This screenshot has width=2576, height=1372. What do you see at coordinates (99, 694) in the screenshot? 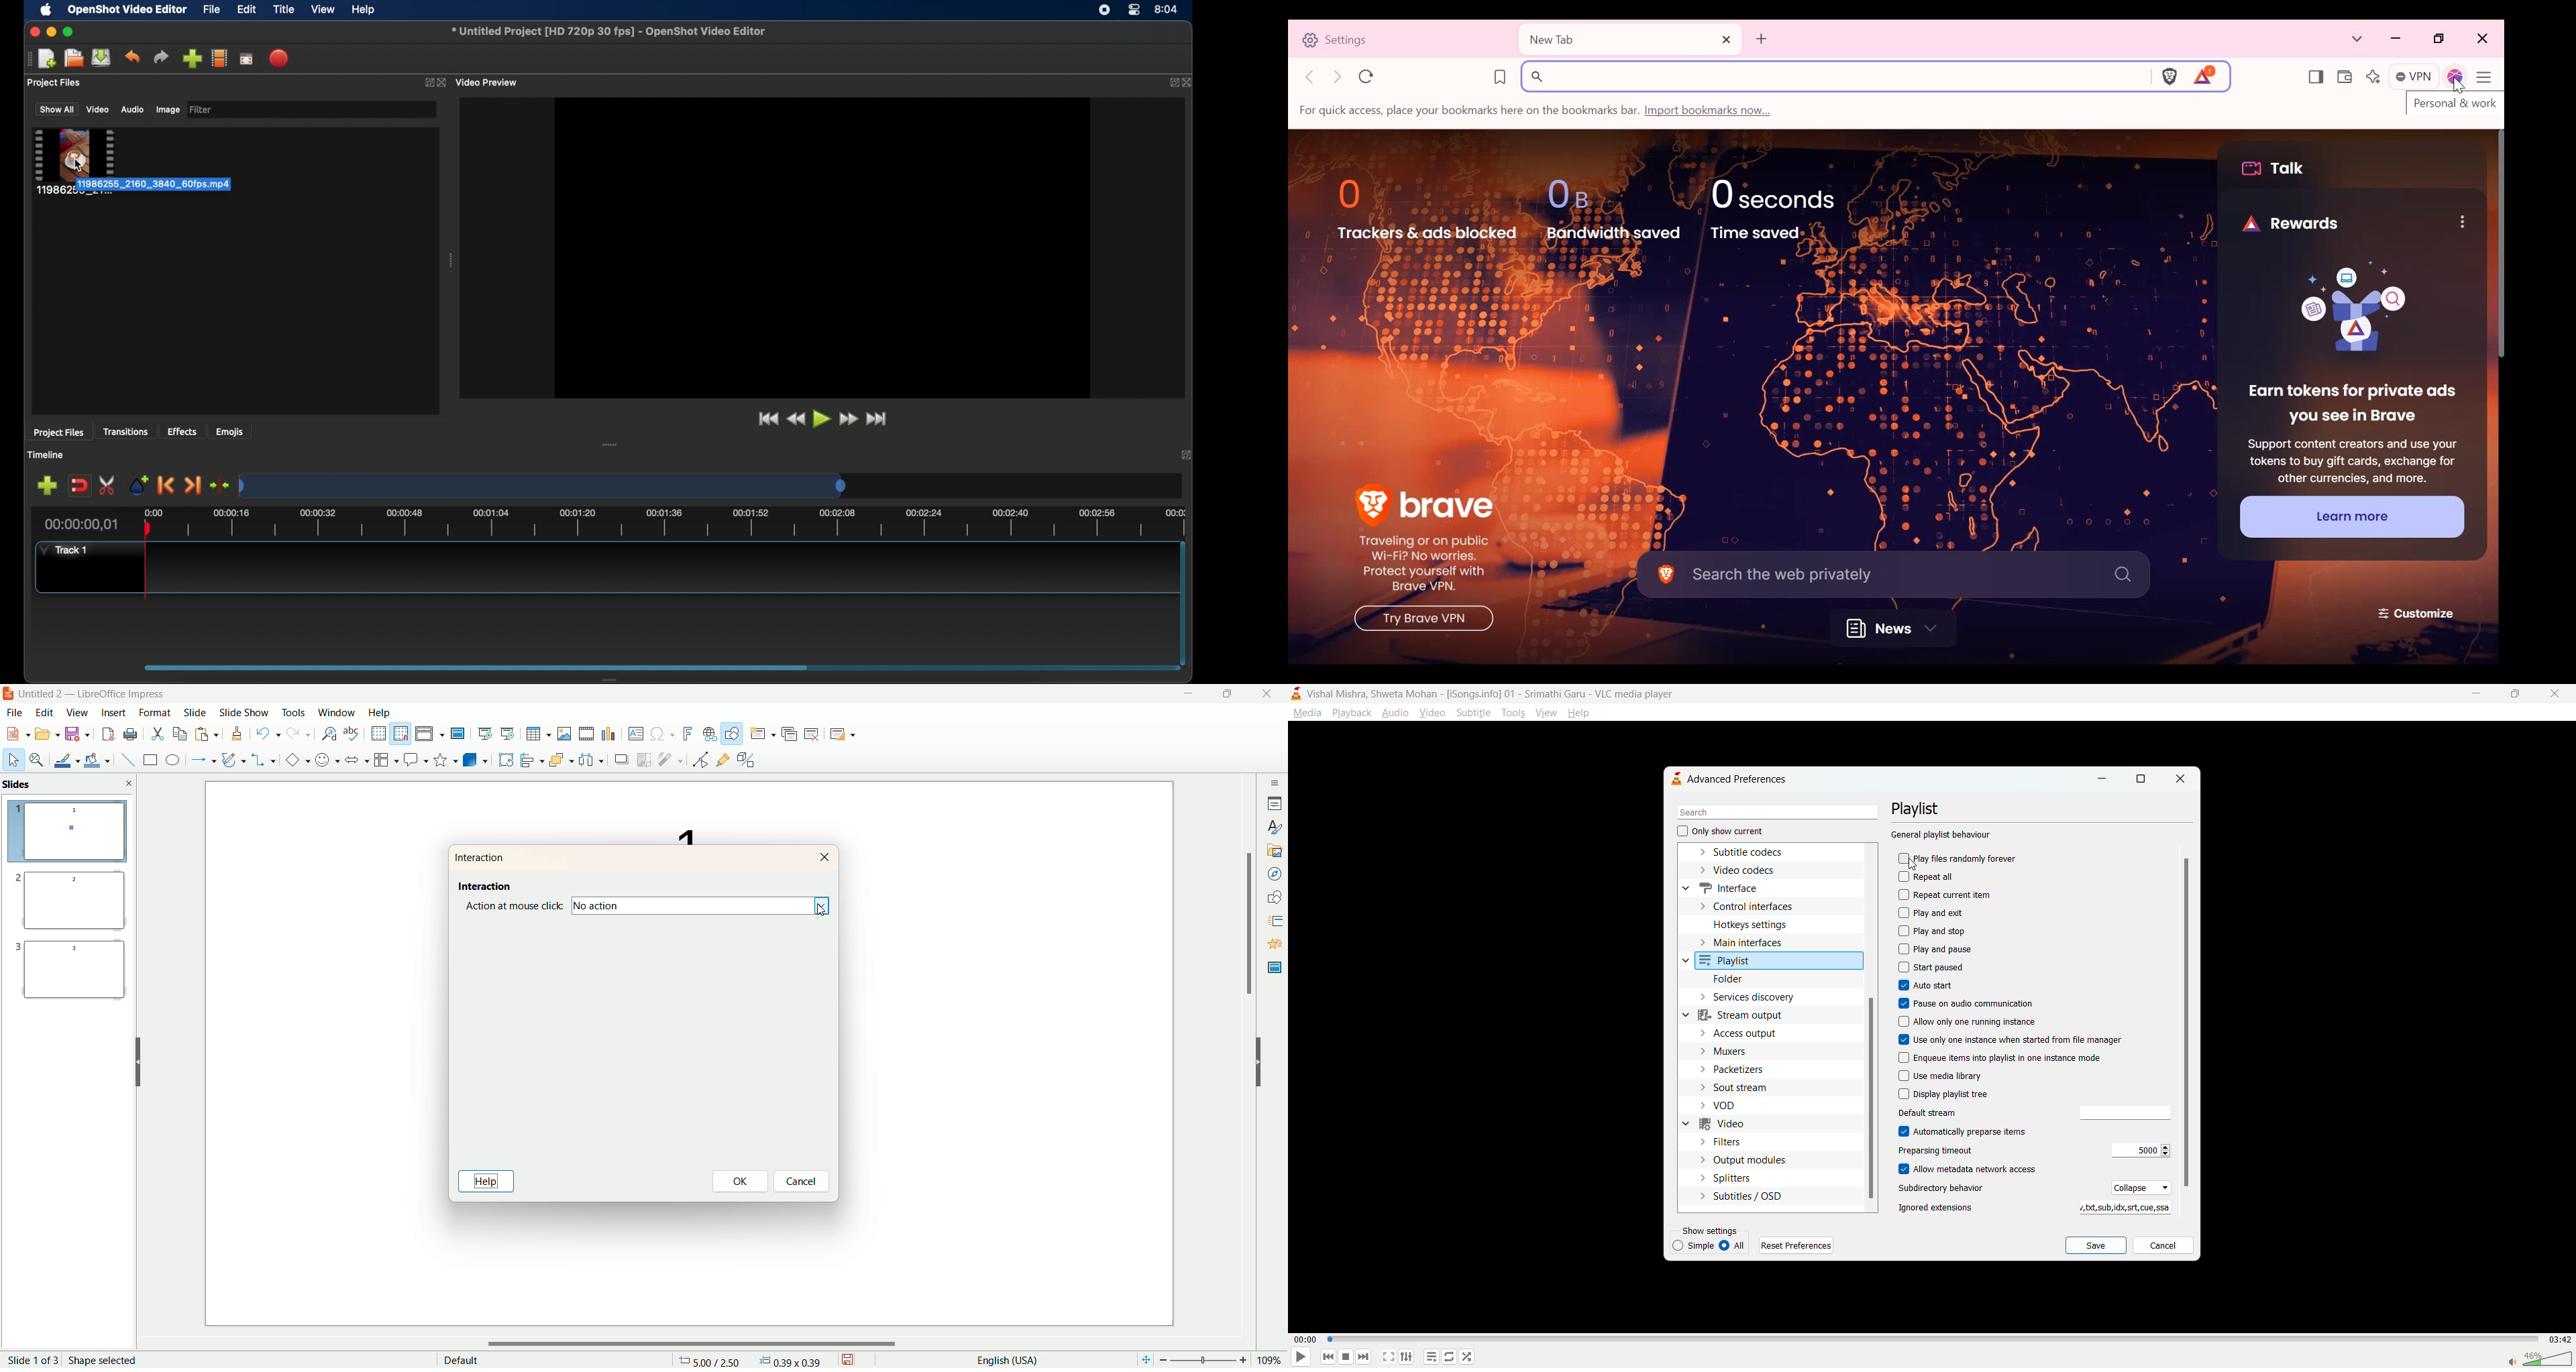
I see `title` at bounding box center [99, 694].